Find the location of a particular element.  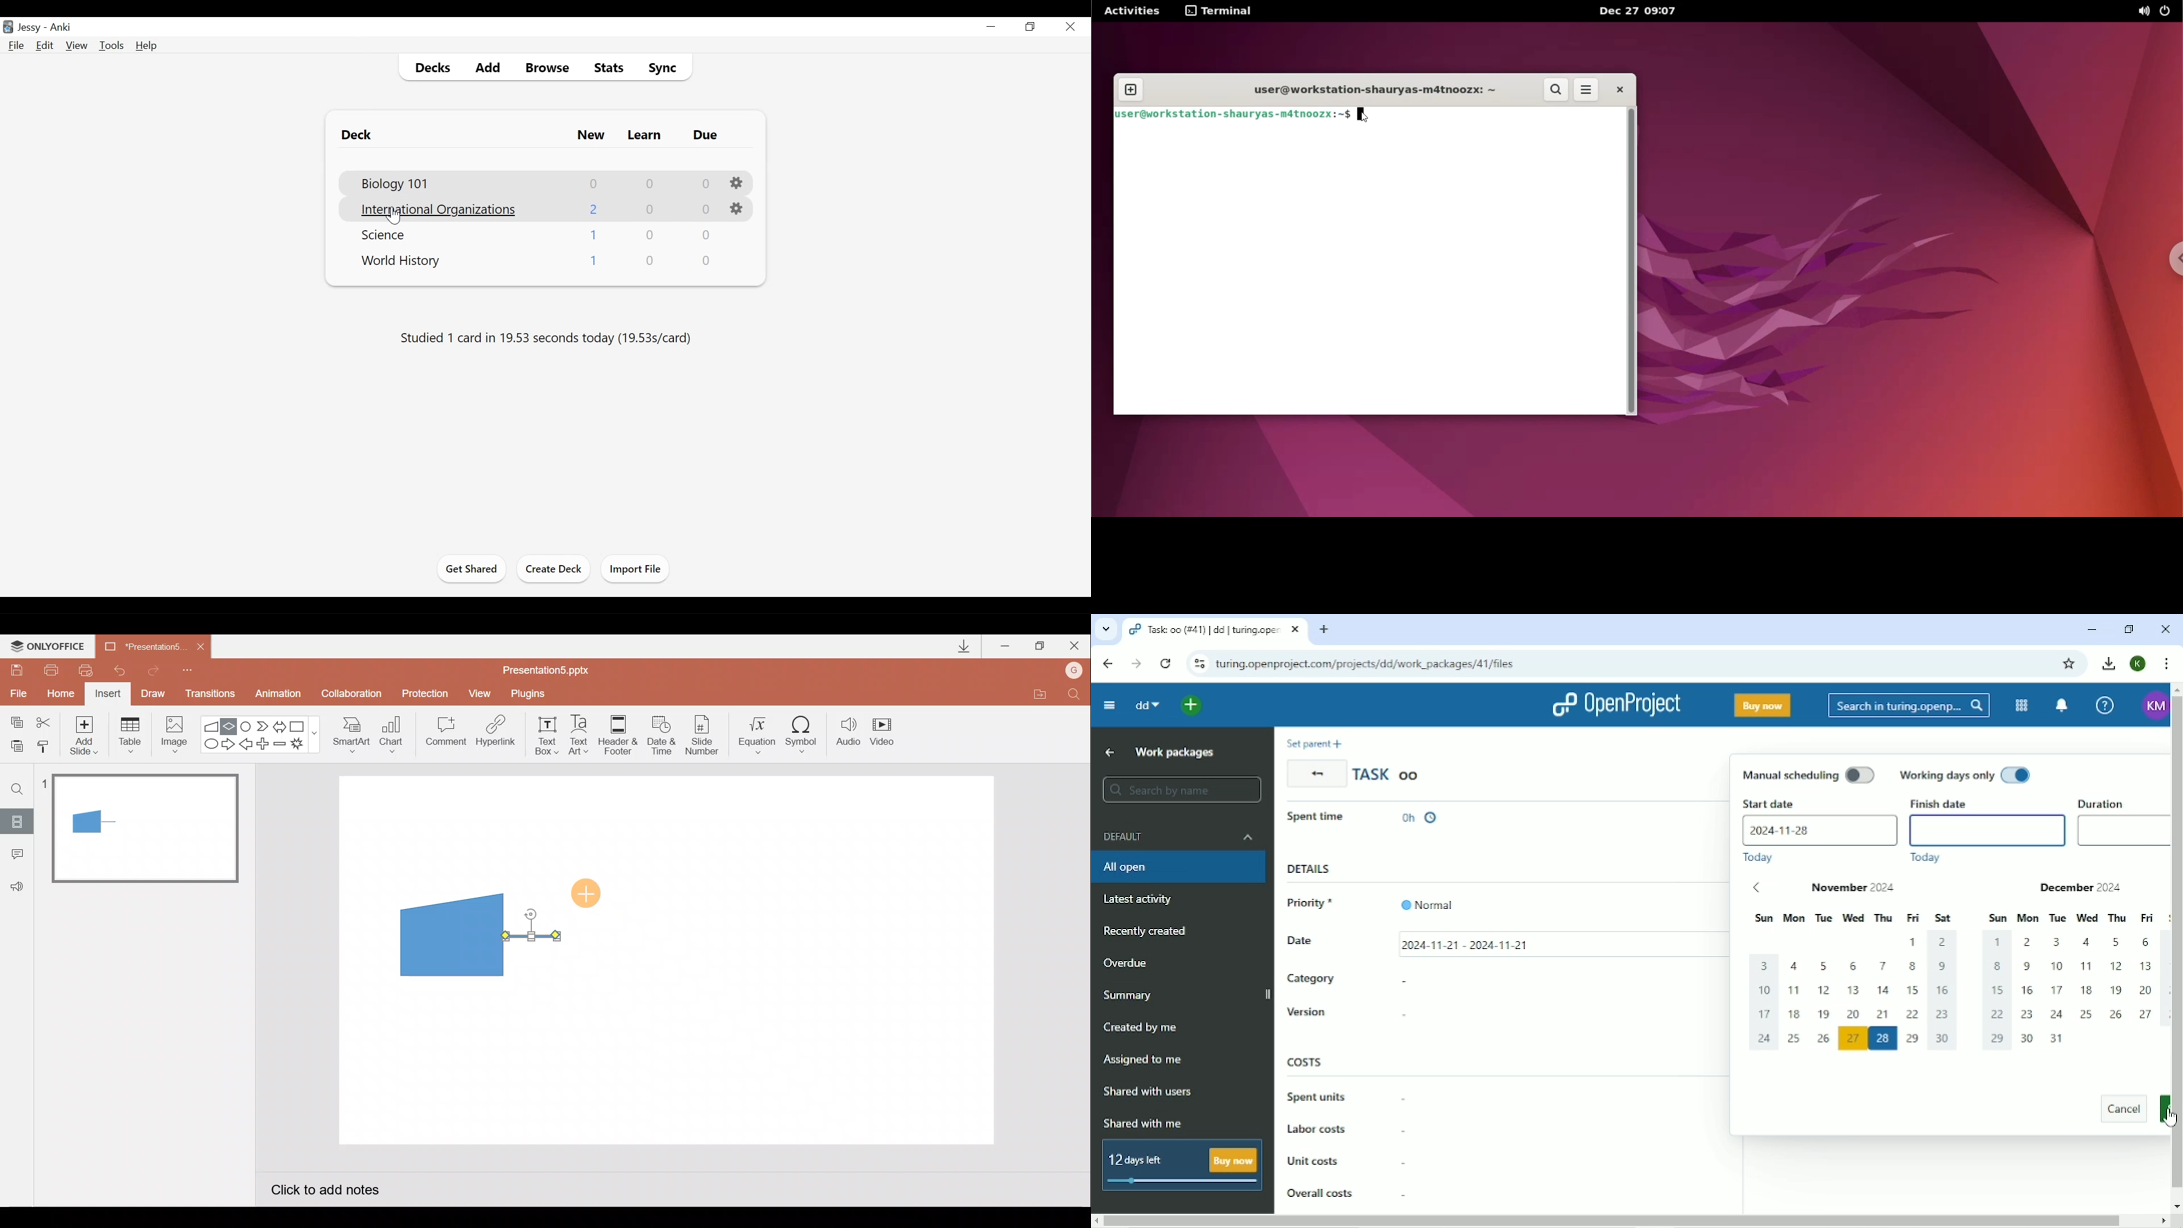

Create Deck is located at coordinates (555, 568).